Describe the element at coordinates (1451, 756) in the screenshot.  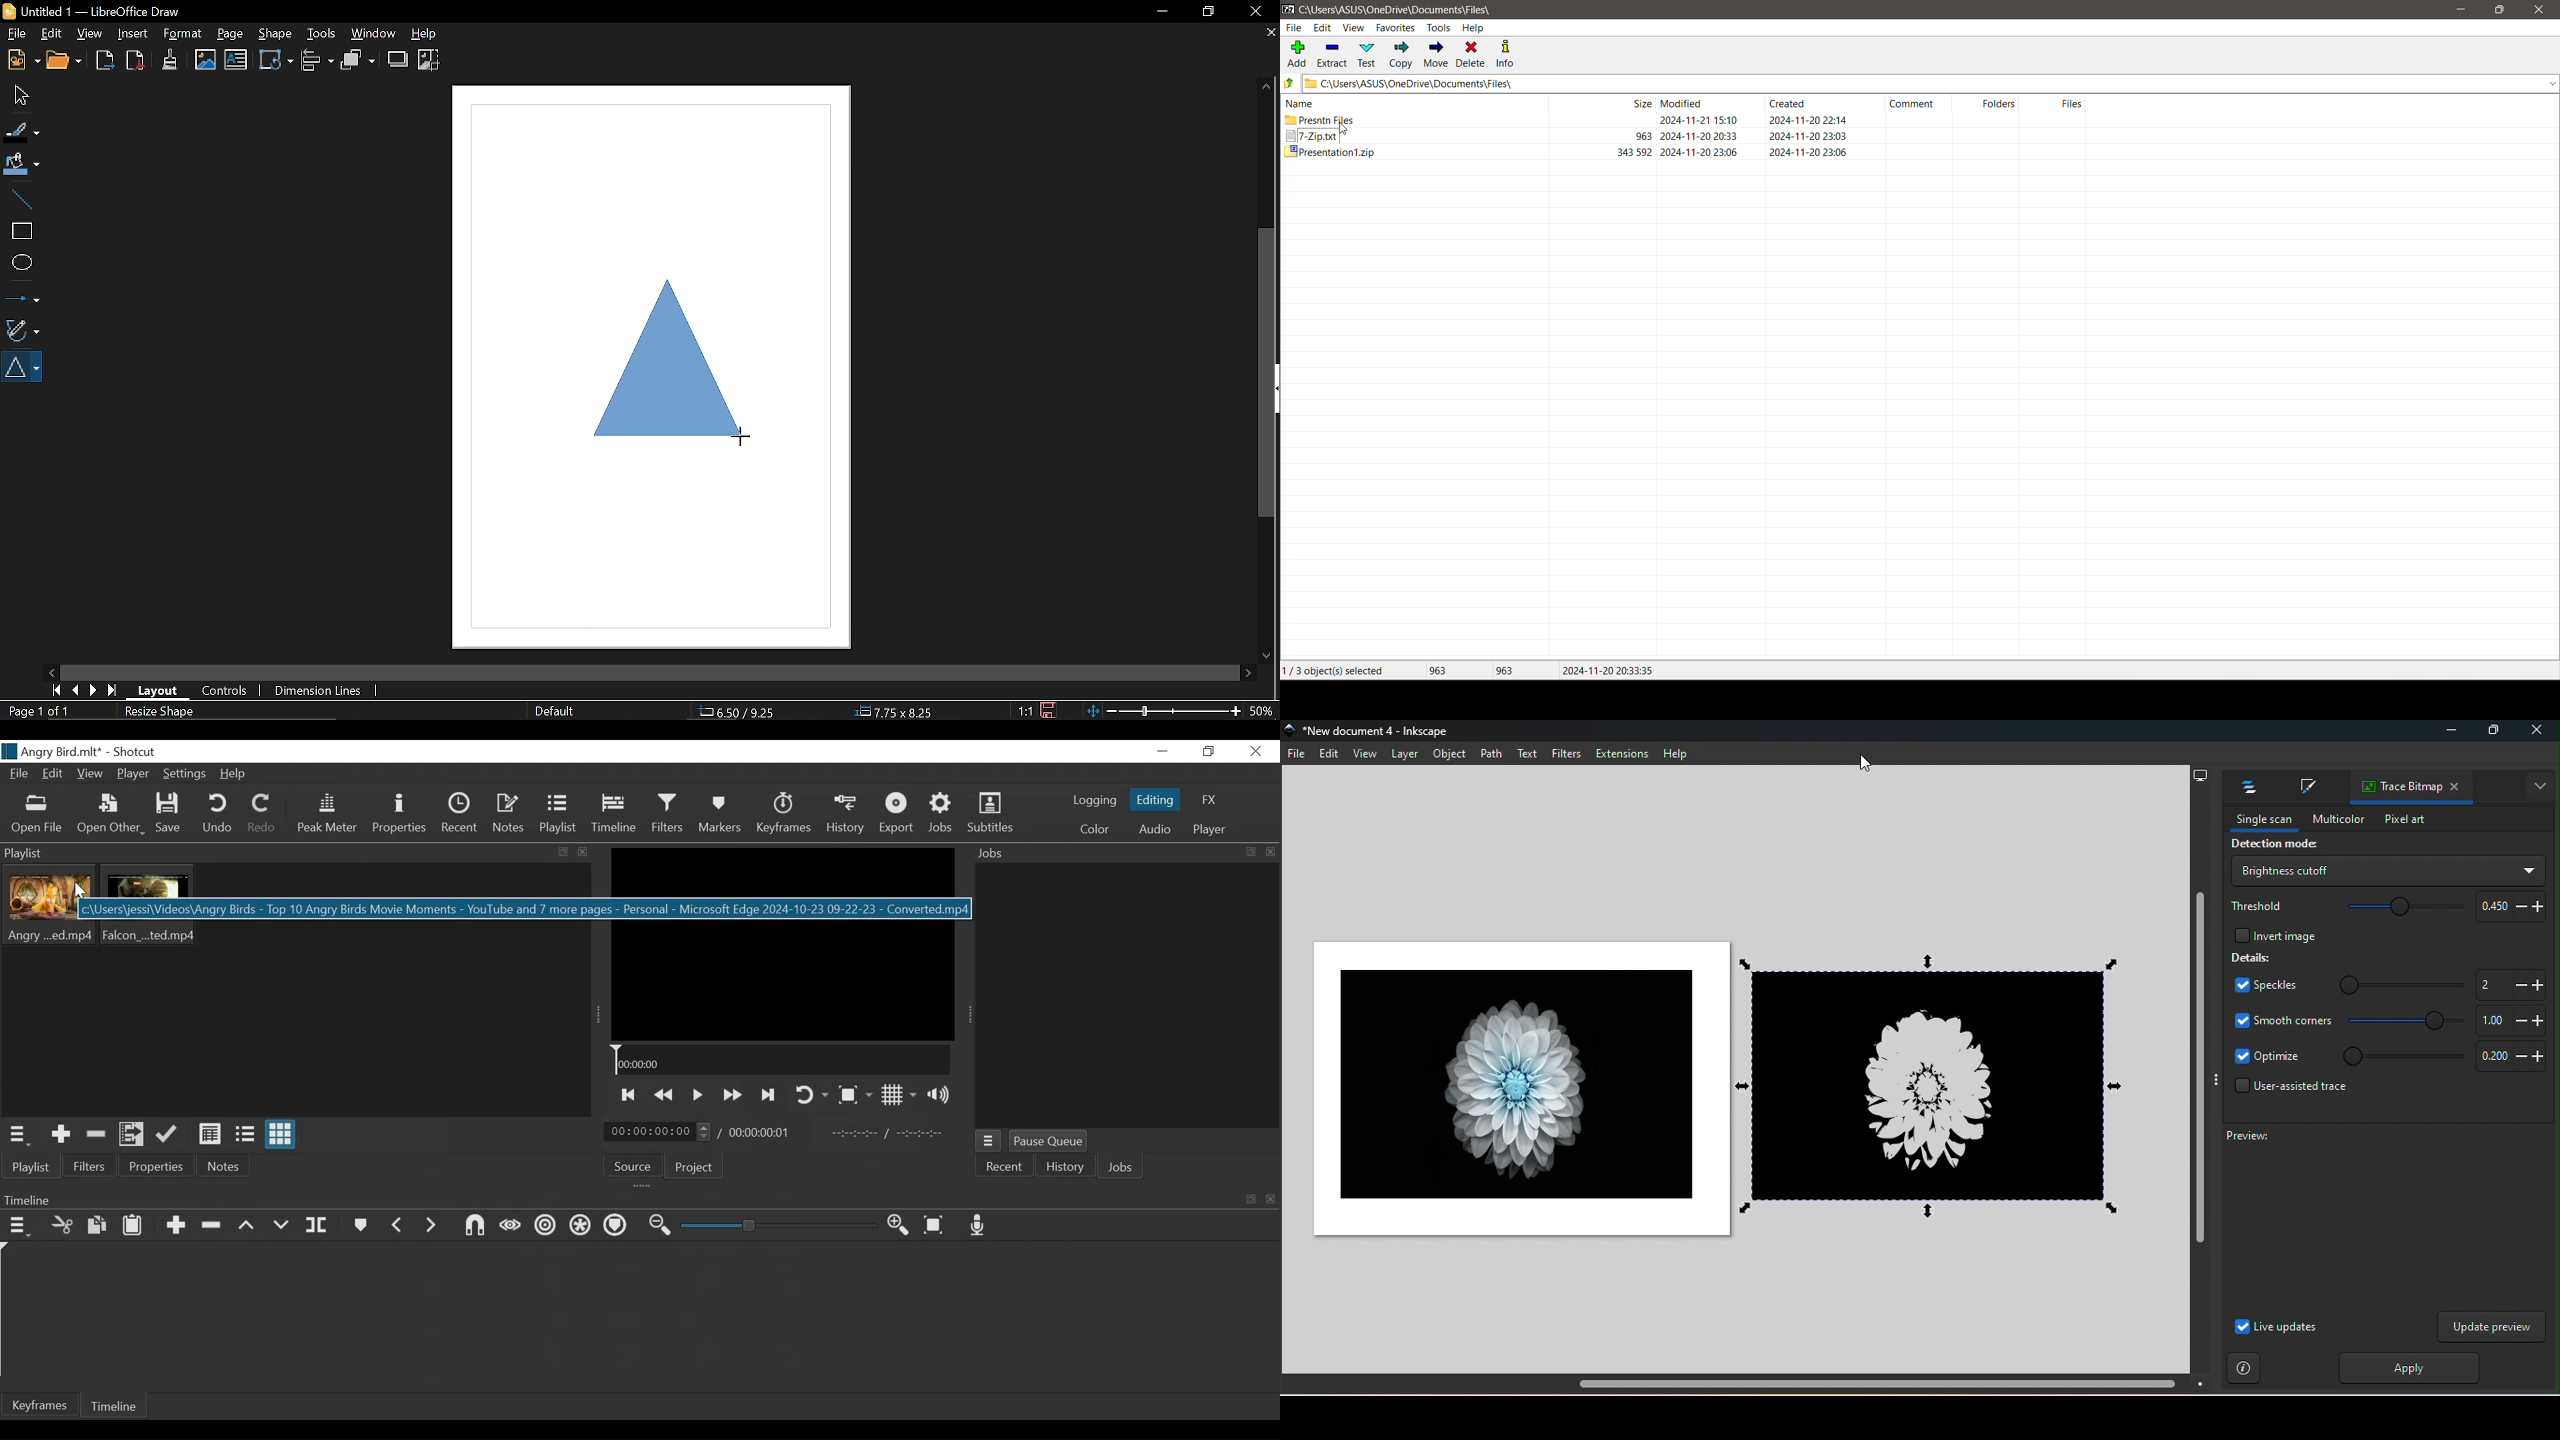
I see `Object` at that location.